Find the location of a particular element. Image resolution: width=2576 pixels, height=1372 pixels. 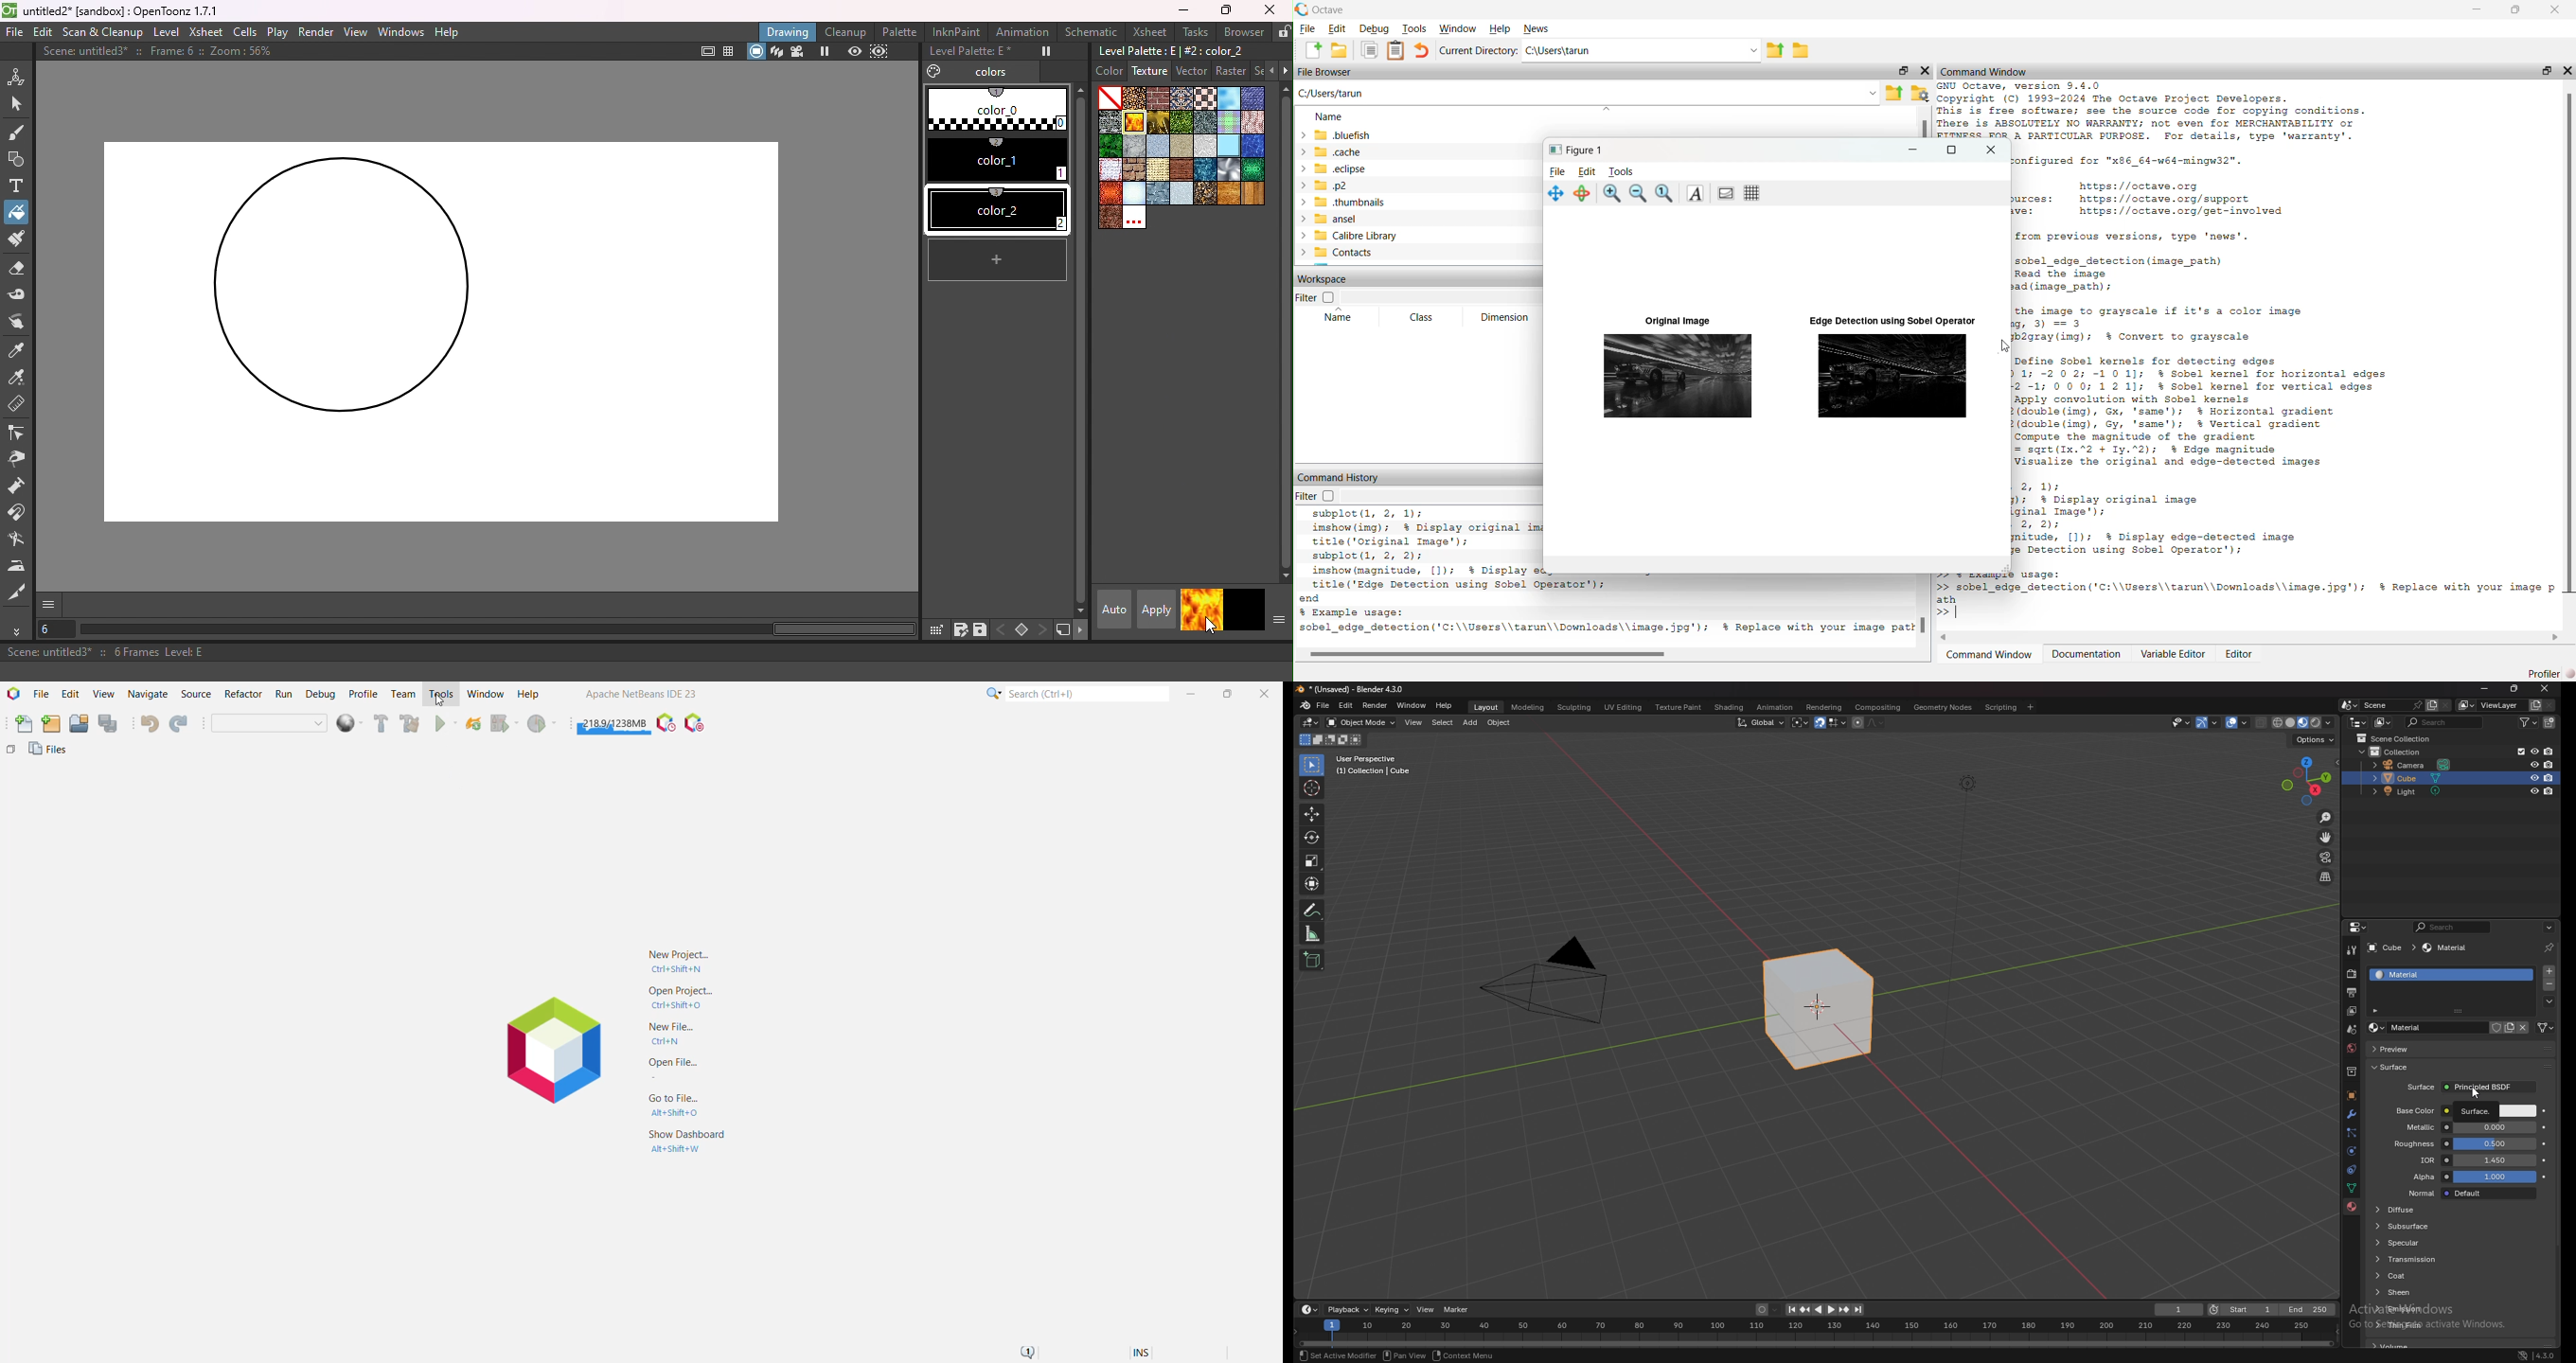

Edge Detection using Sobel Operator is located at coordinates (1885, 321).